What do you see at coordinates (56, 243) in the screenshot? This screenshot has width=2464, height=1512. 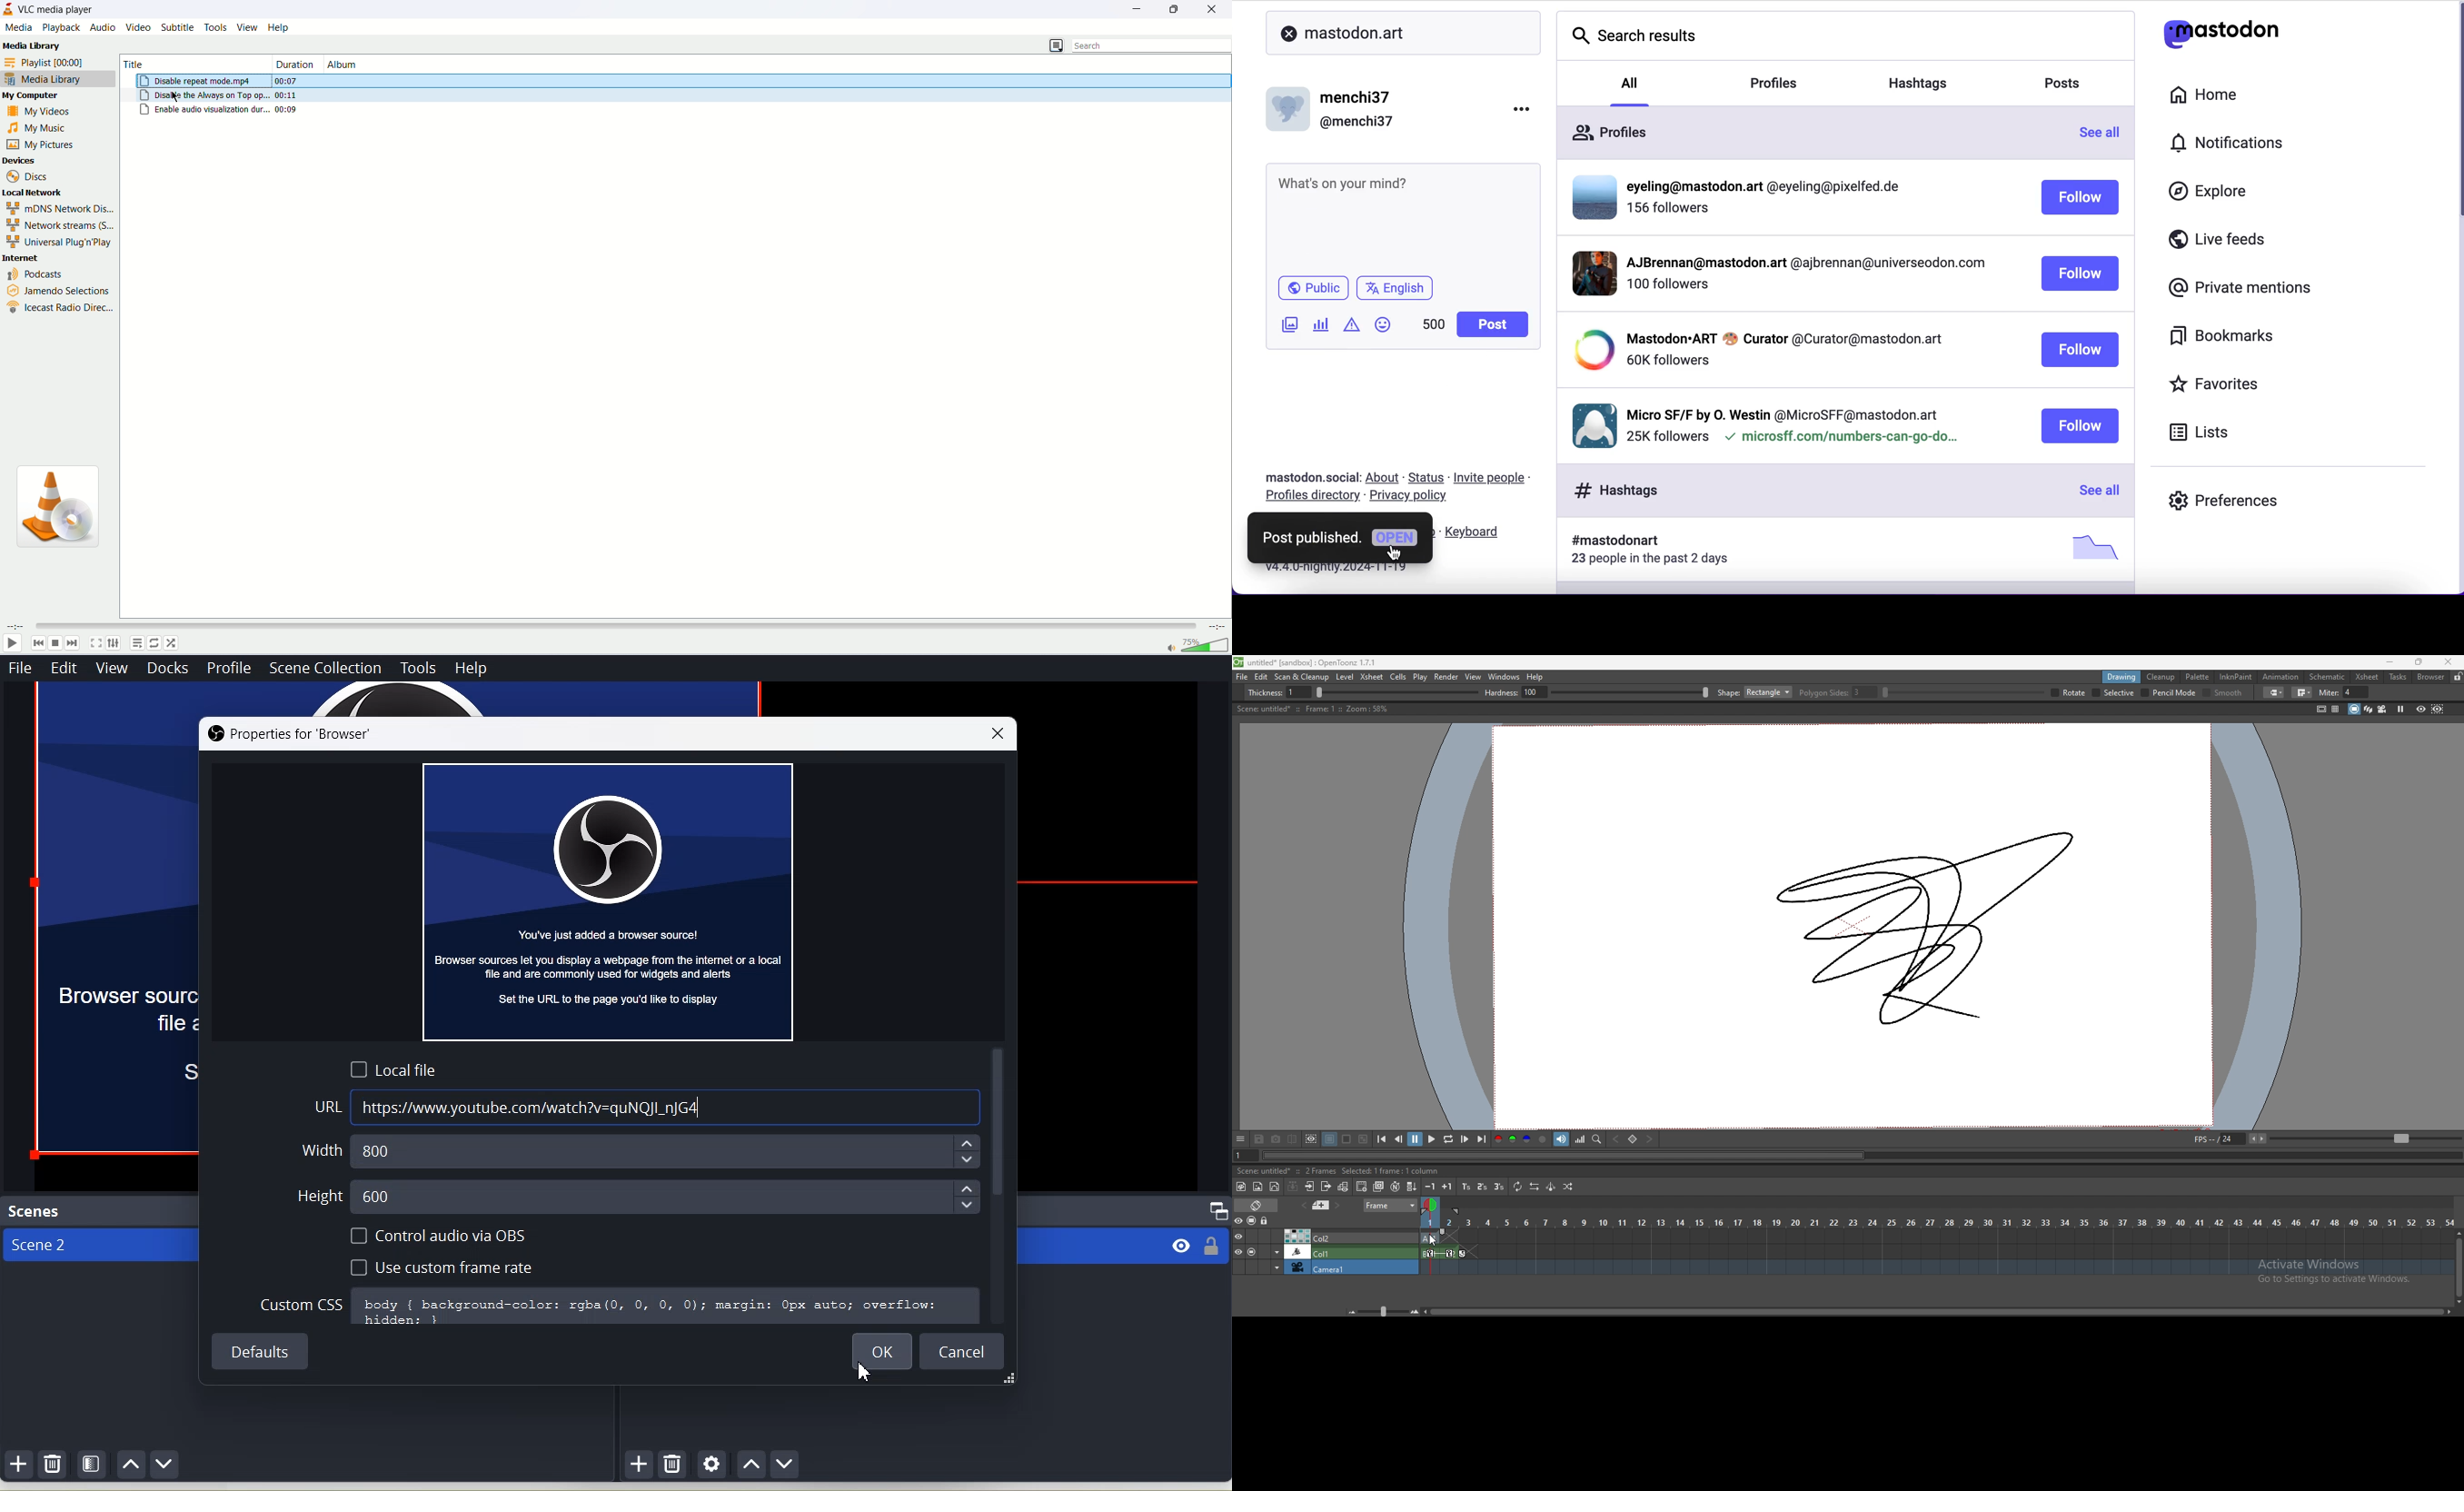 I see `Universal Plug n Play` at bounding box center [56, 243].